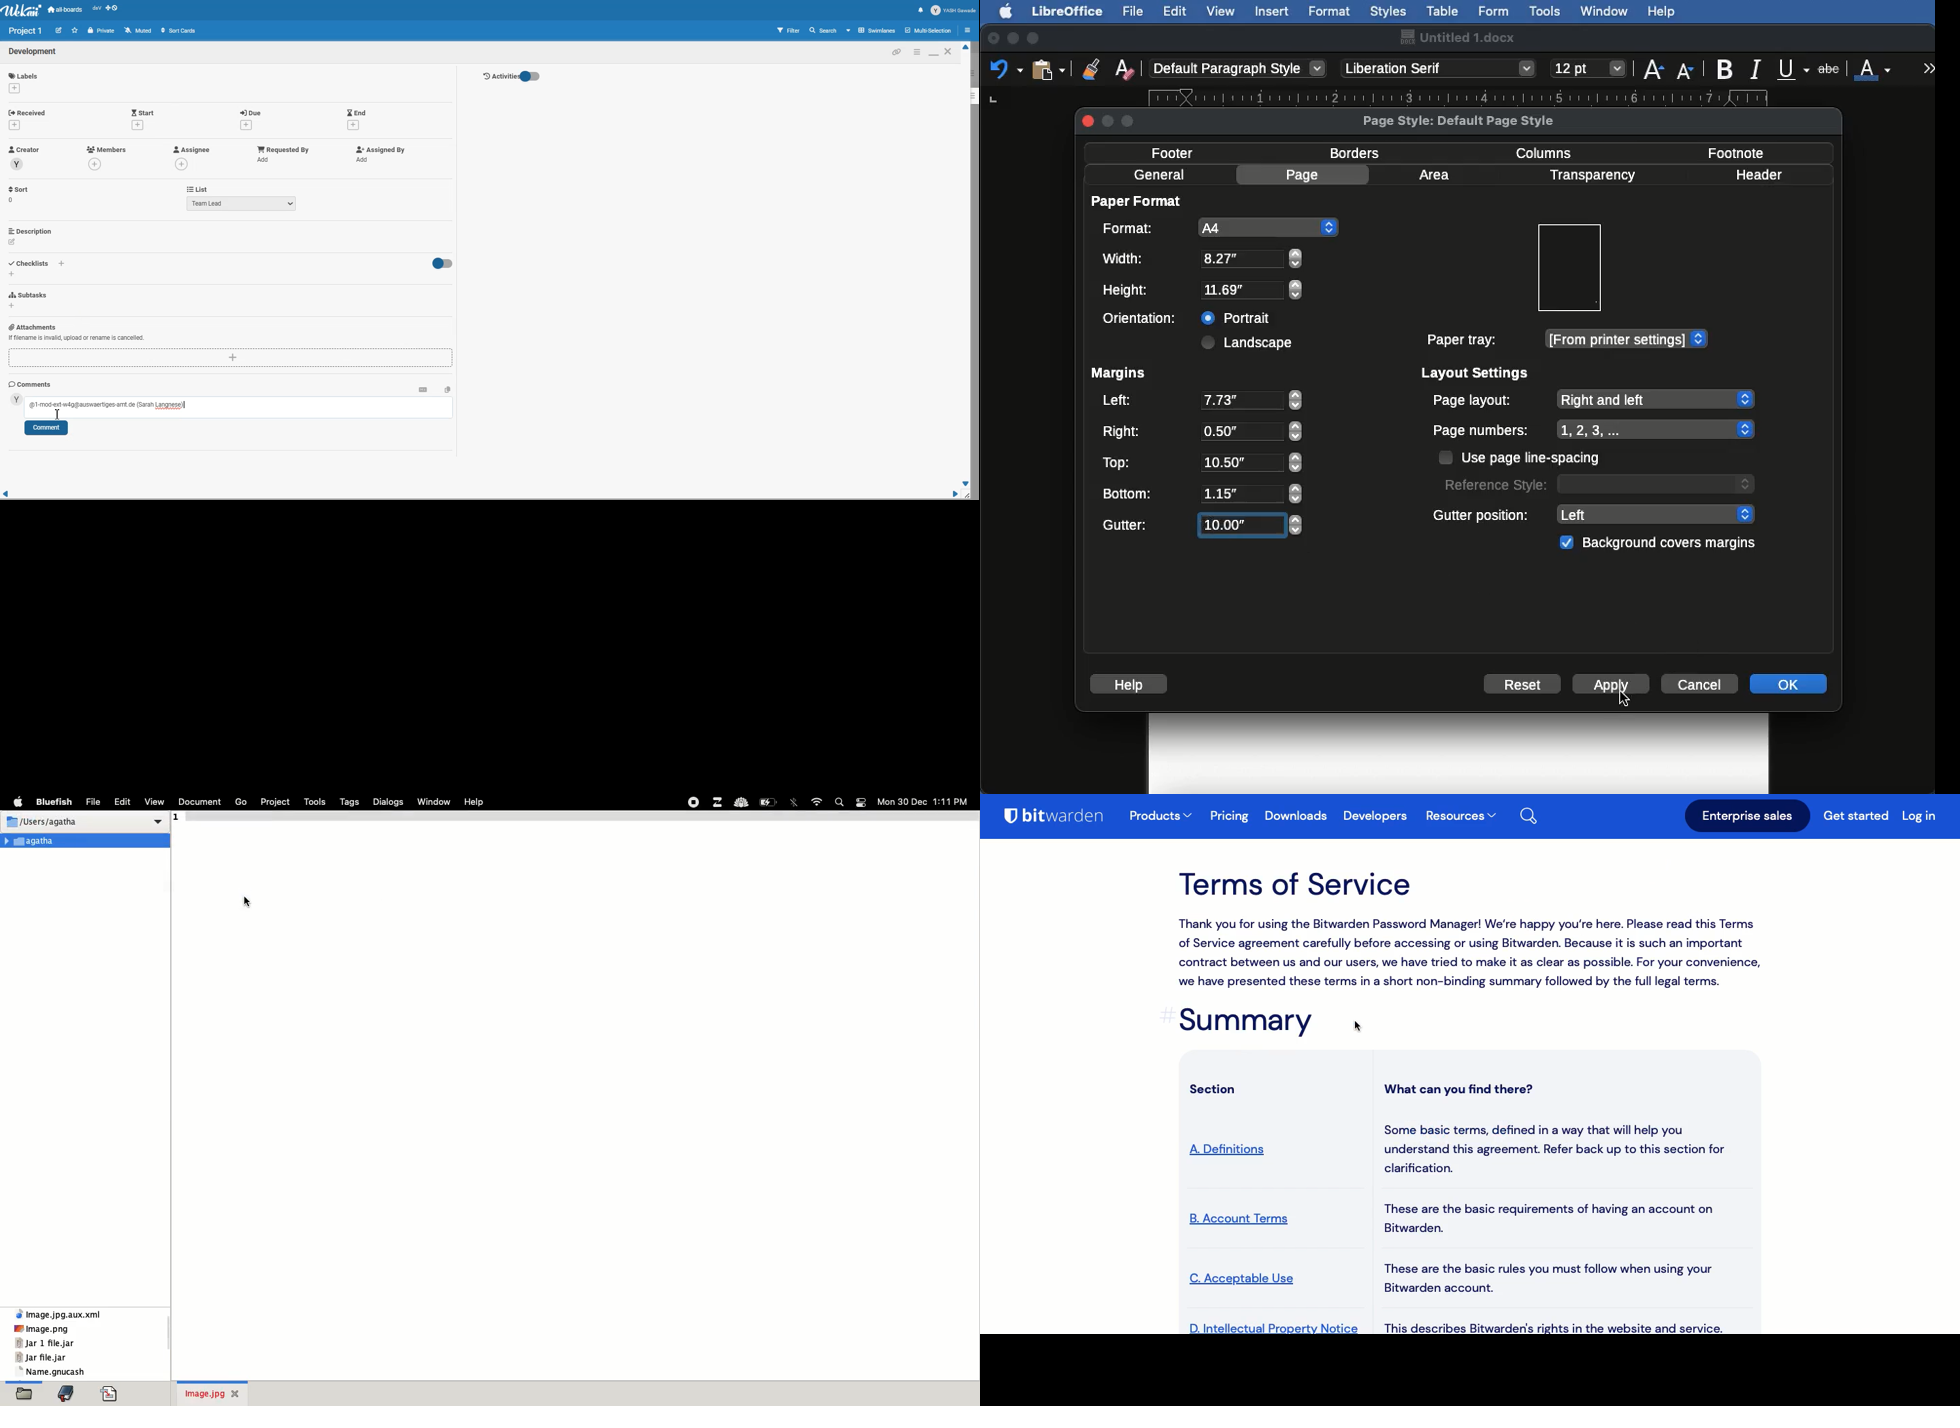 The image size is (1960, 1428). I want to click on file, so click(95, 801).